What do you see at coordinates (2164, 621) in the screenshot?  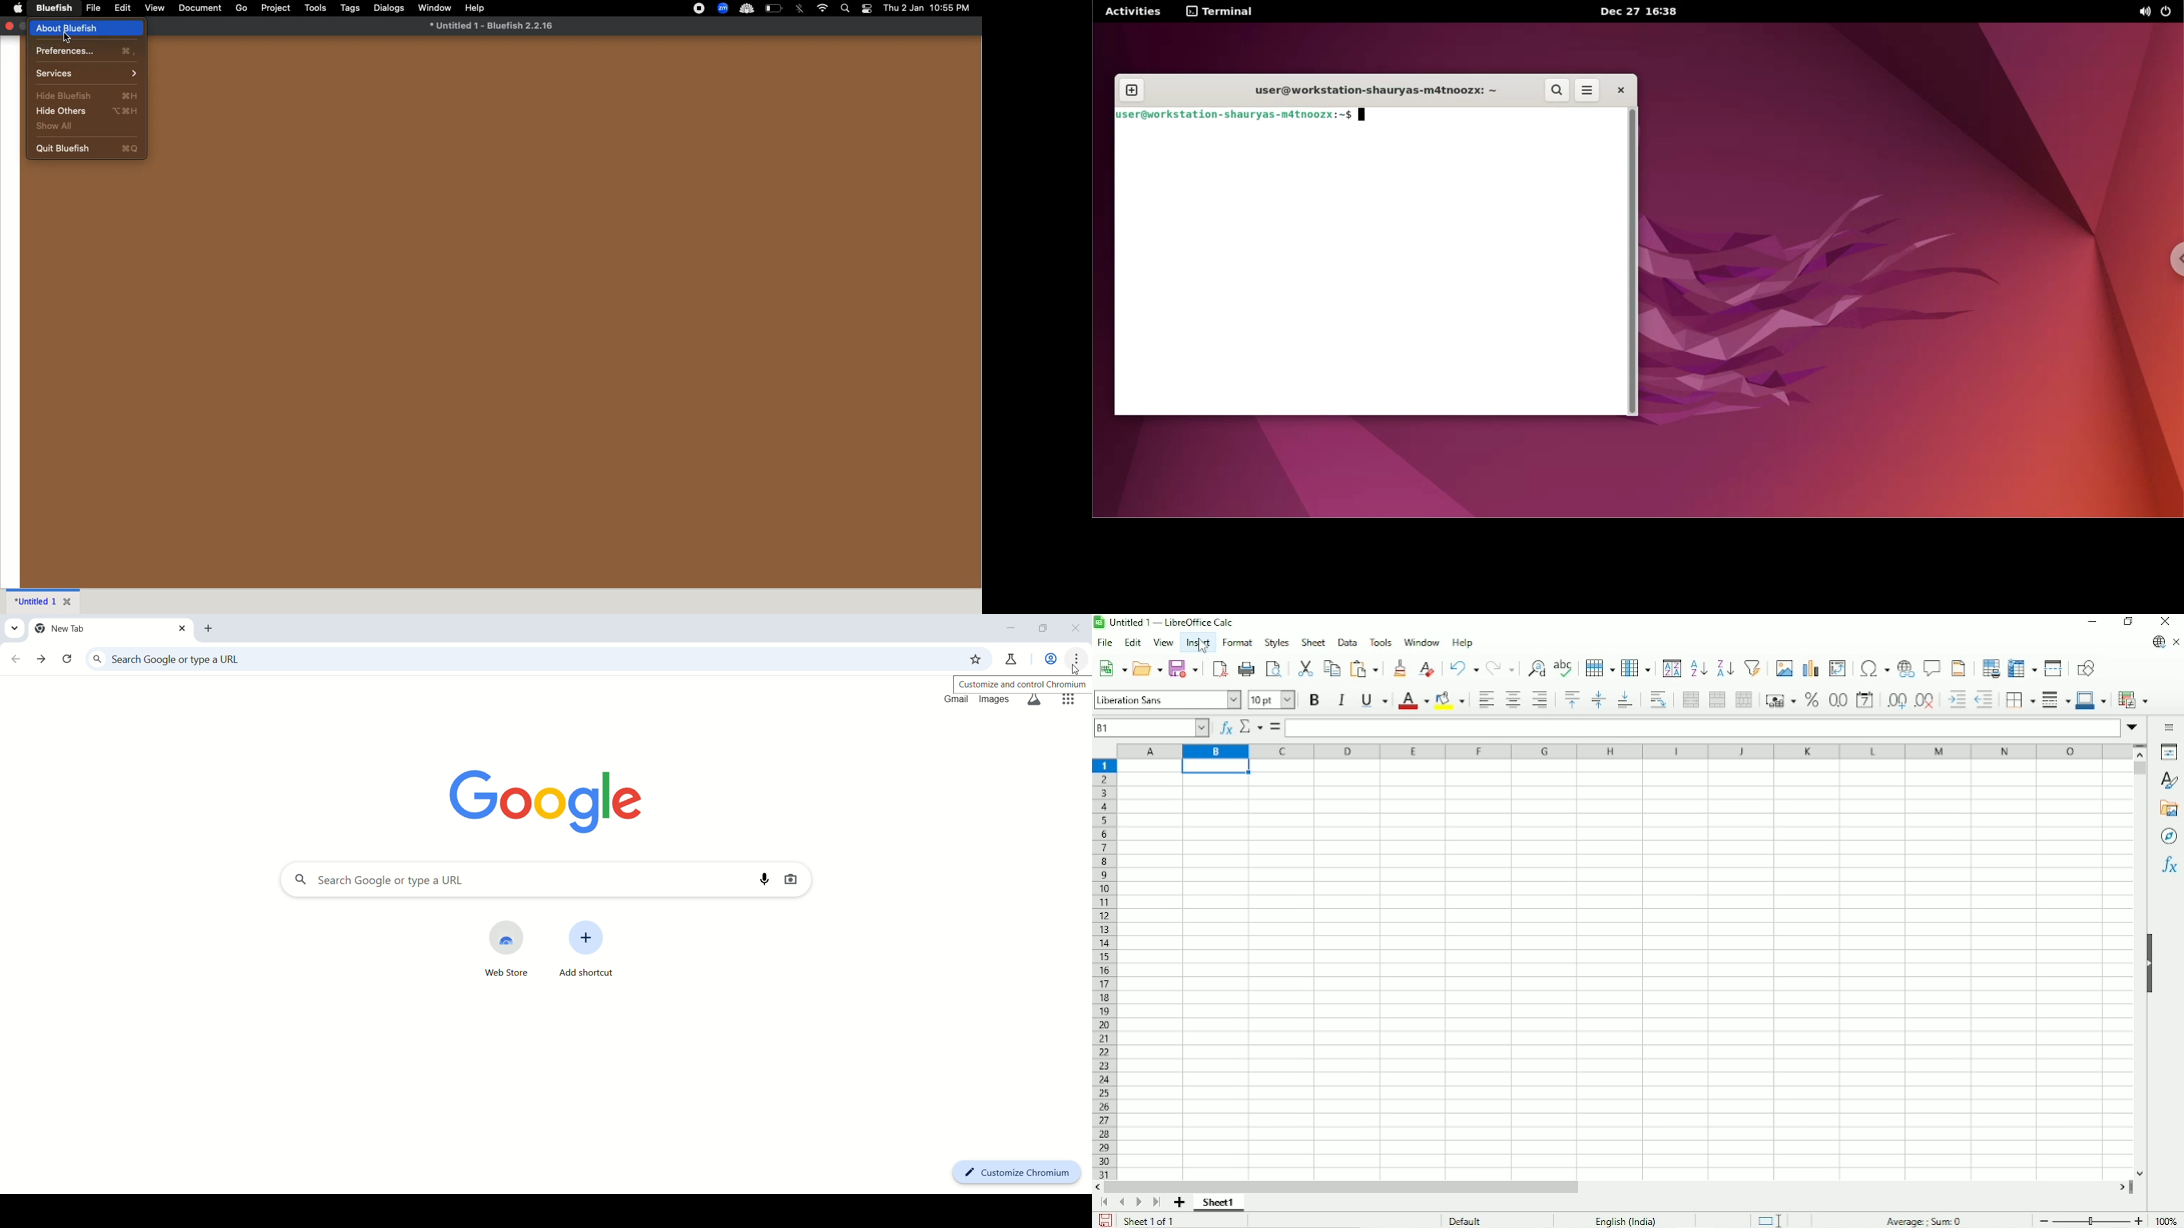 I see `Close` at bounding box center [2164, 621].